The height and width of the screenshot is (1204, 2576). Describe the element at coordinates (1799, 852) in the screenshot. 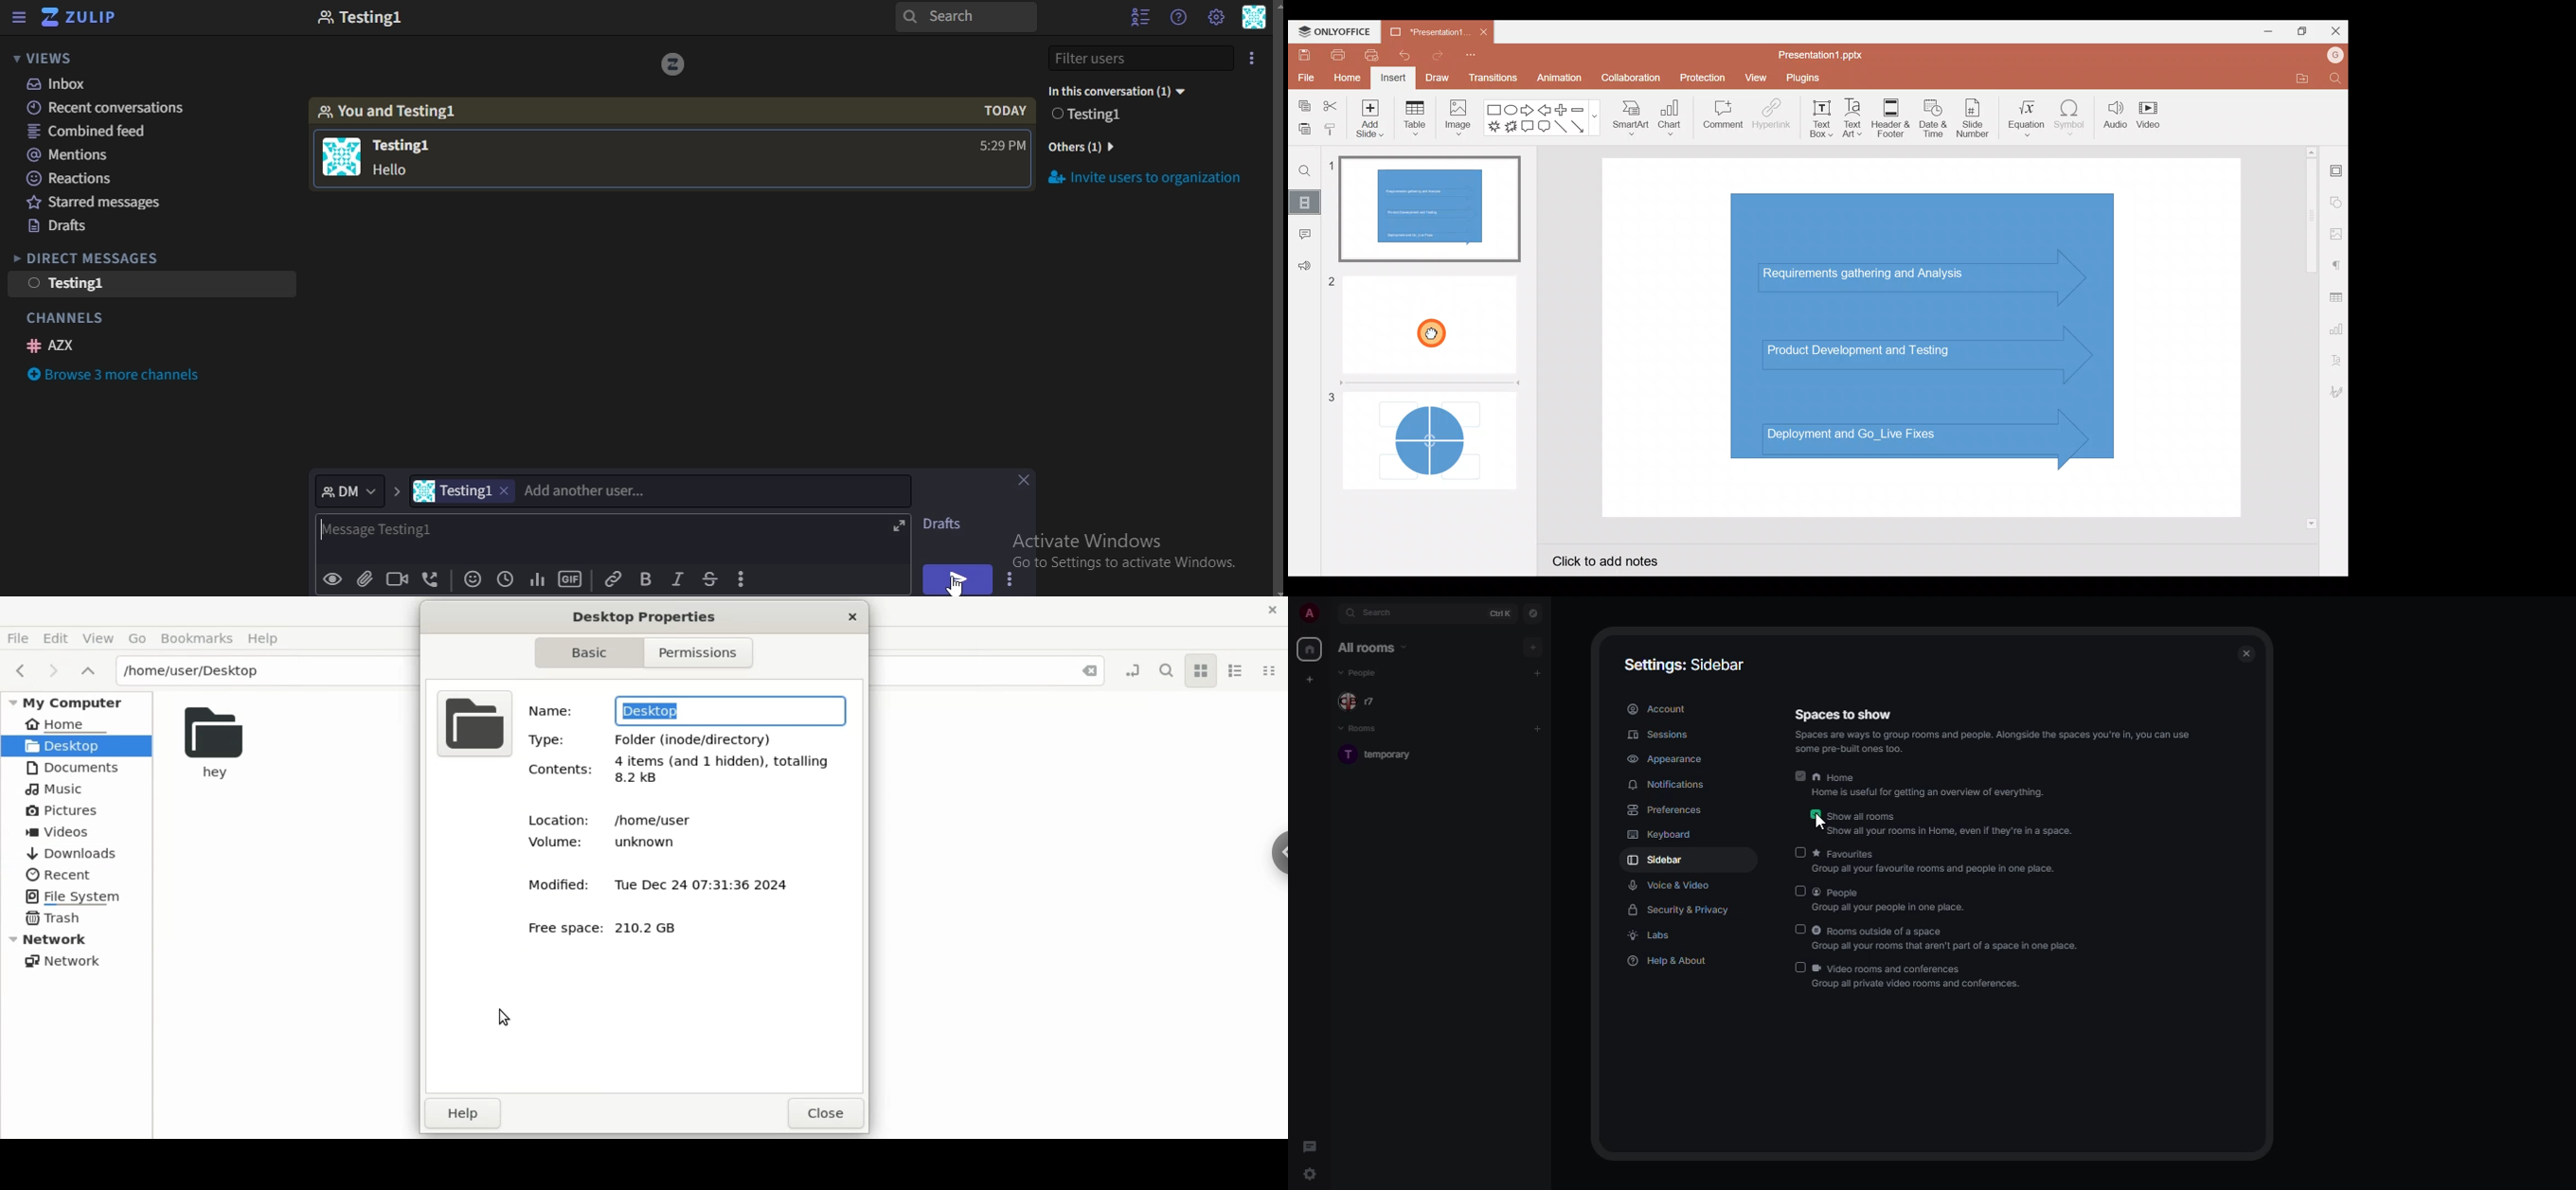

I see `disabled` at that location.